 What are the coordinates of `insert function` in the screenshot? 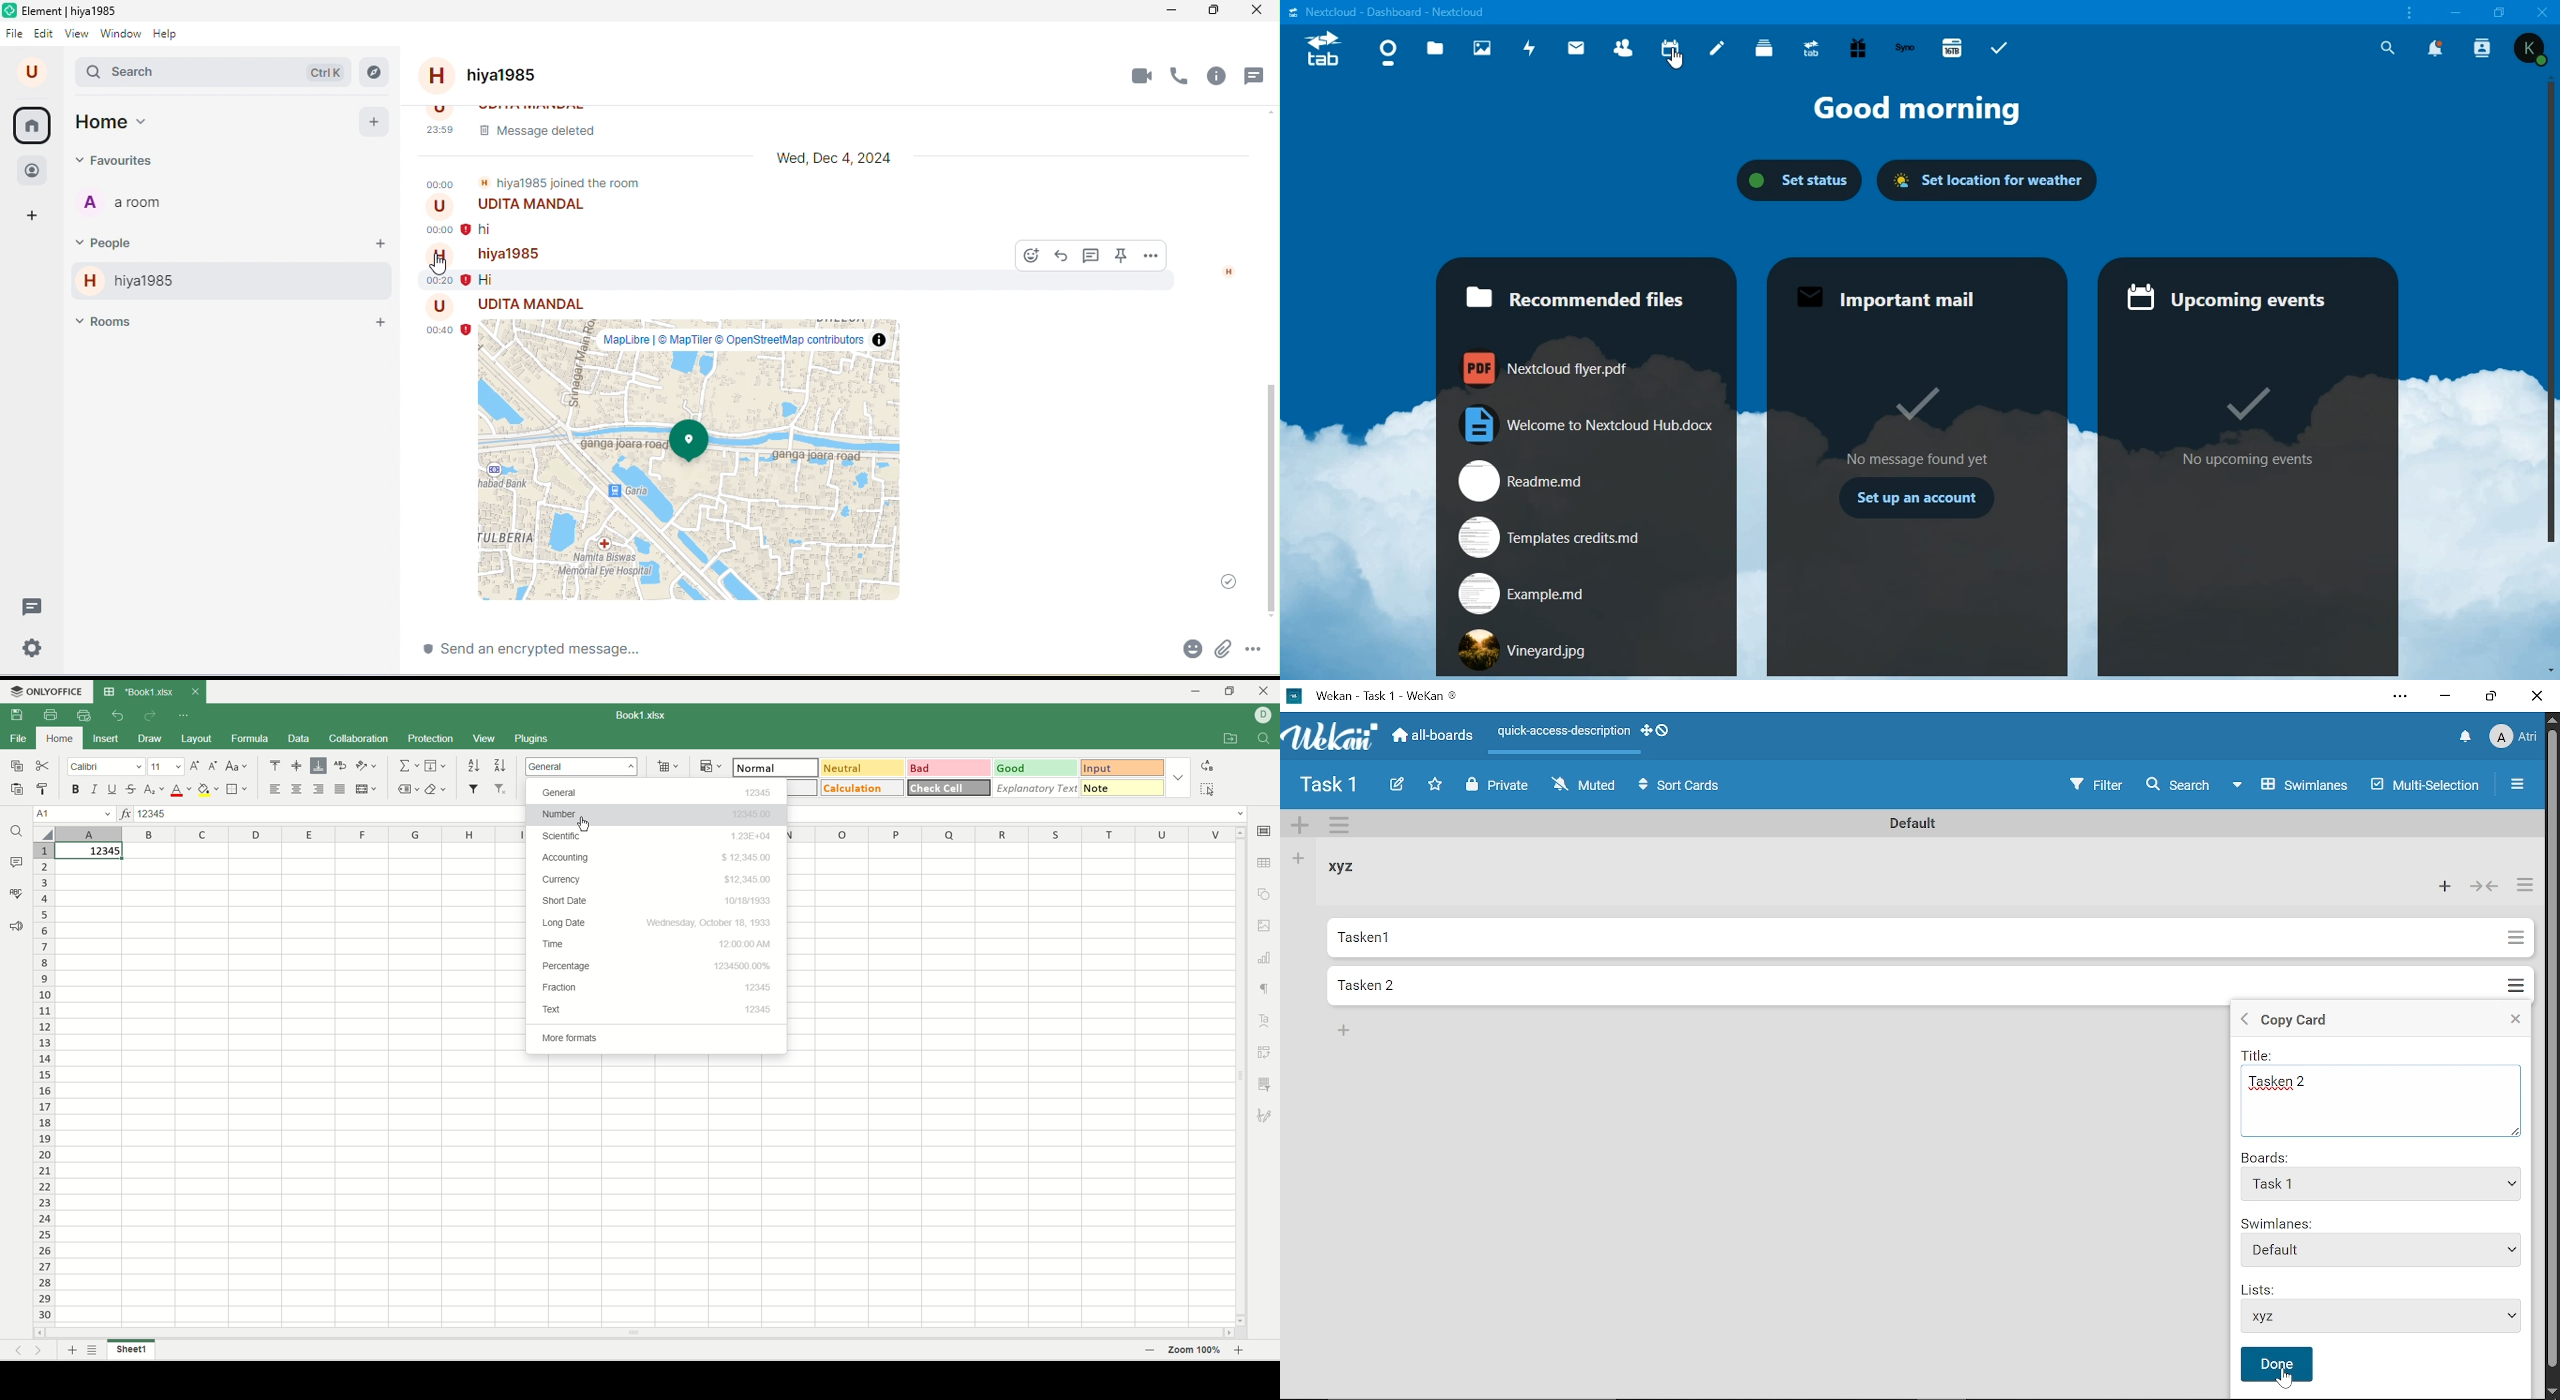 It's located at (123, 814).